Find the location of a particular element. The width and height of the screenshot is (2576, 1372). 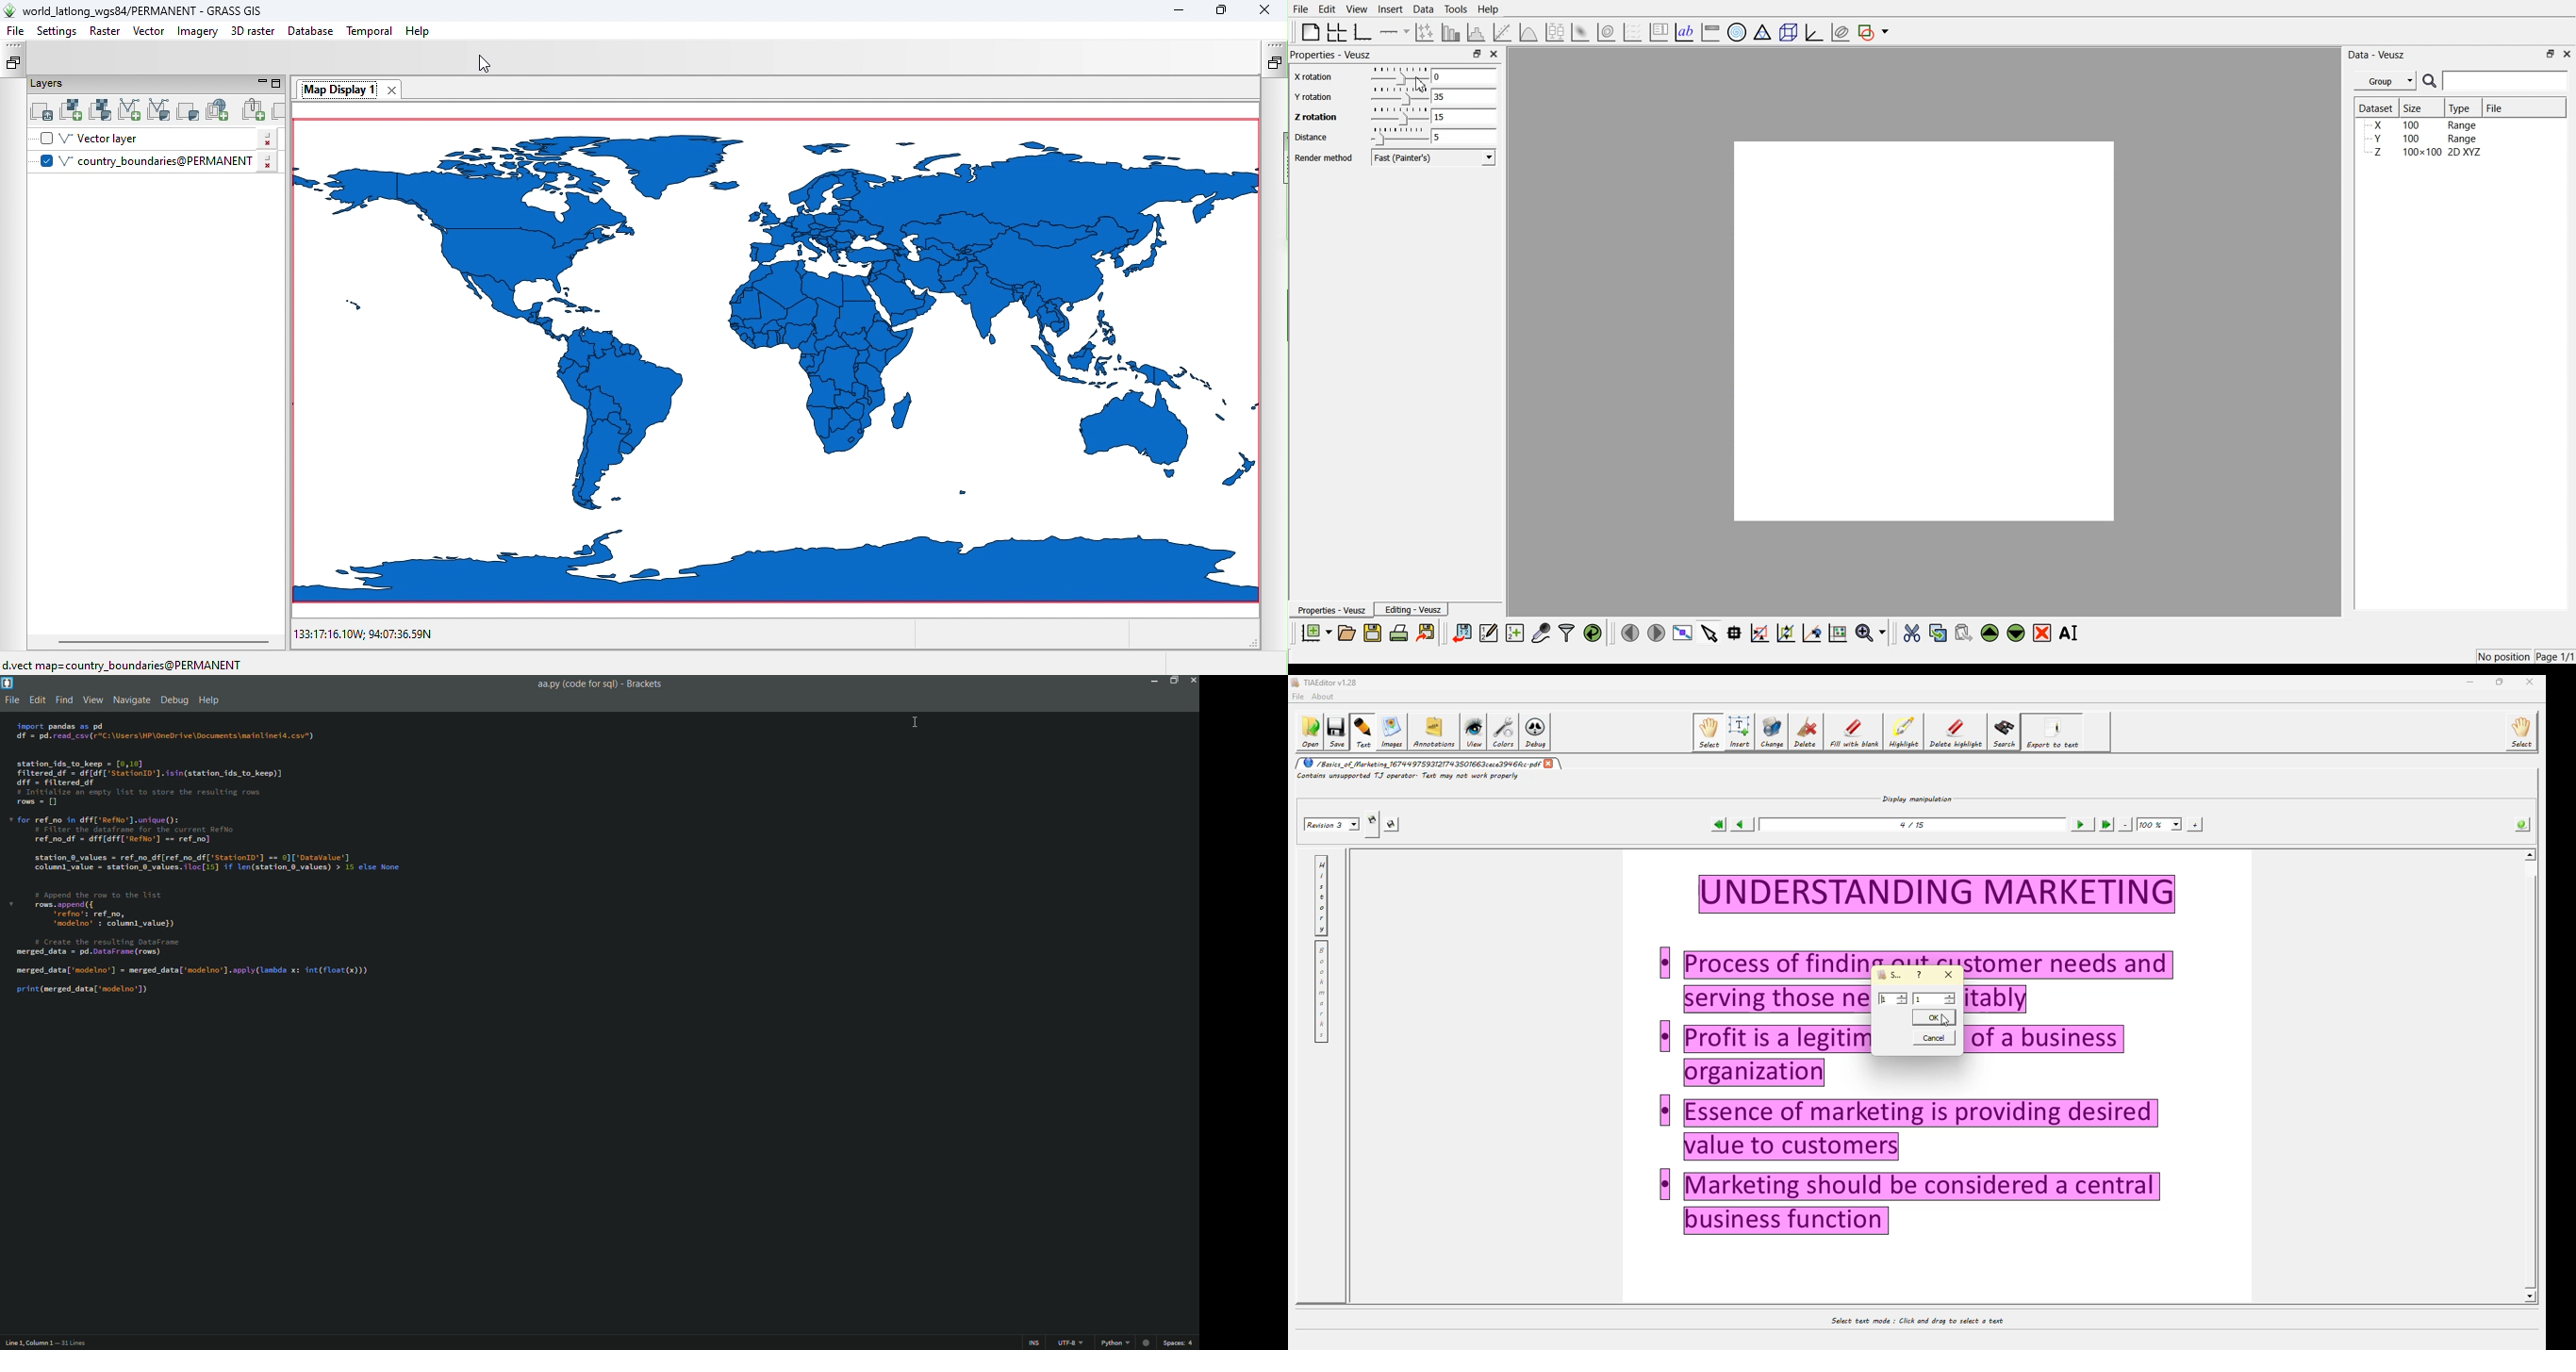

3D Volume is located at coordinates (1606, 32).